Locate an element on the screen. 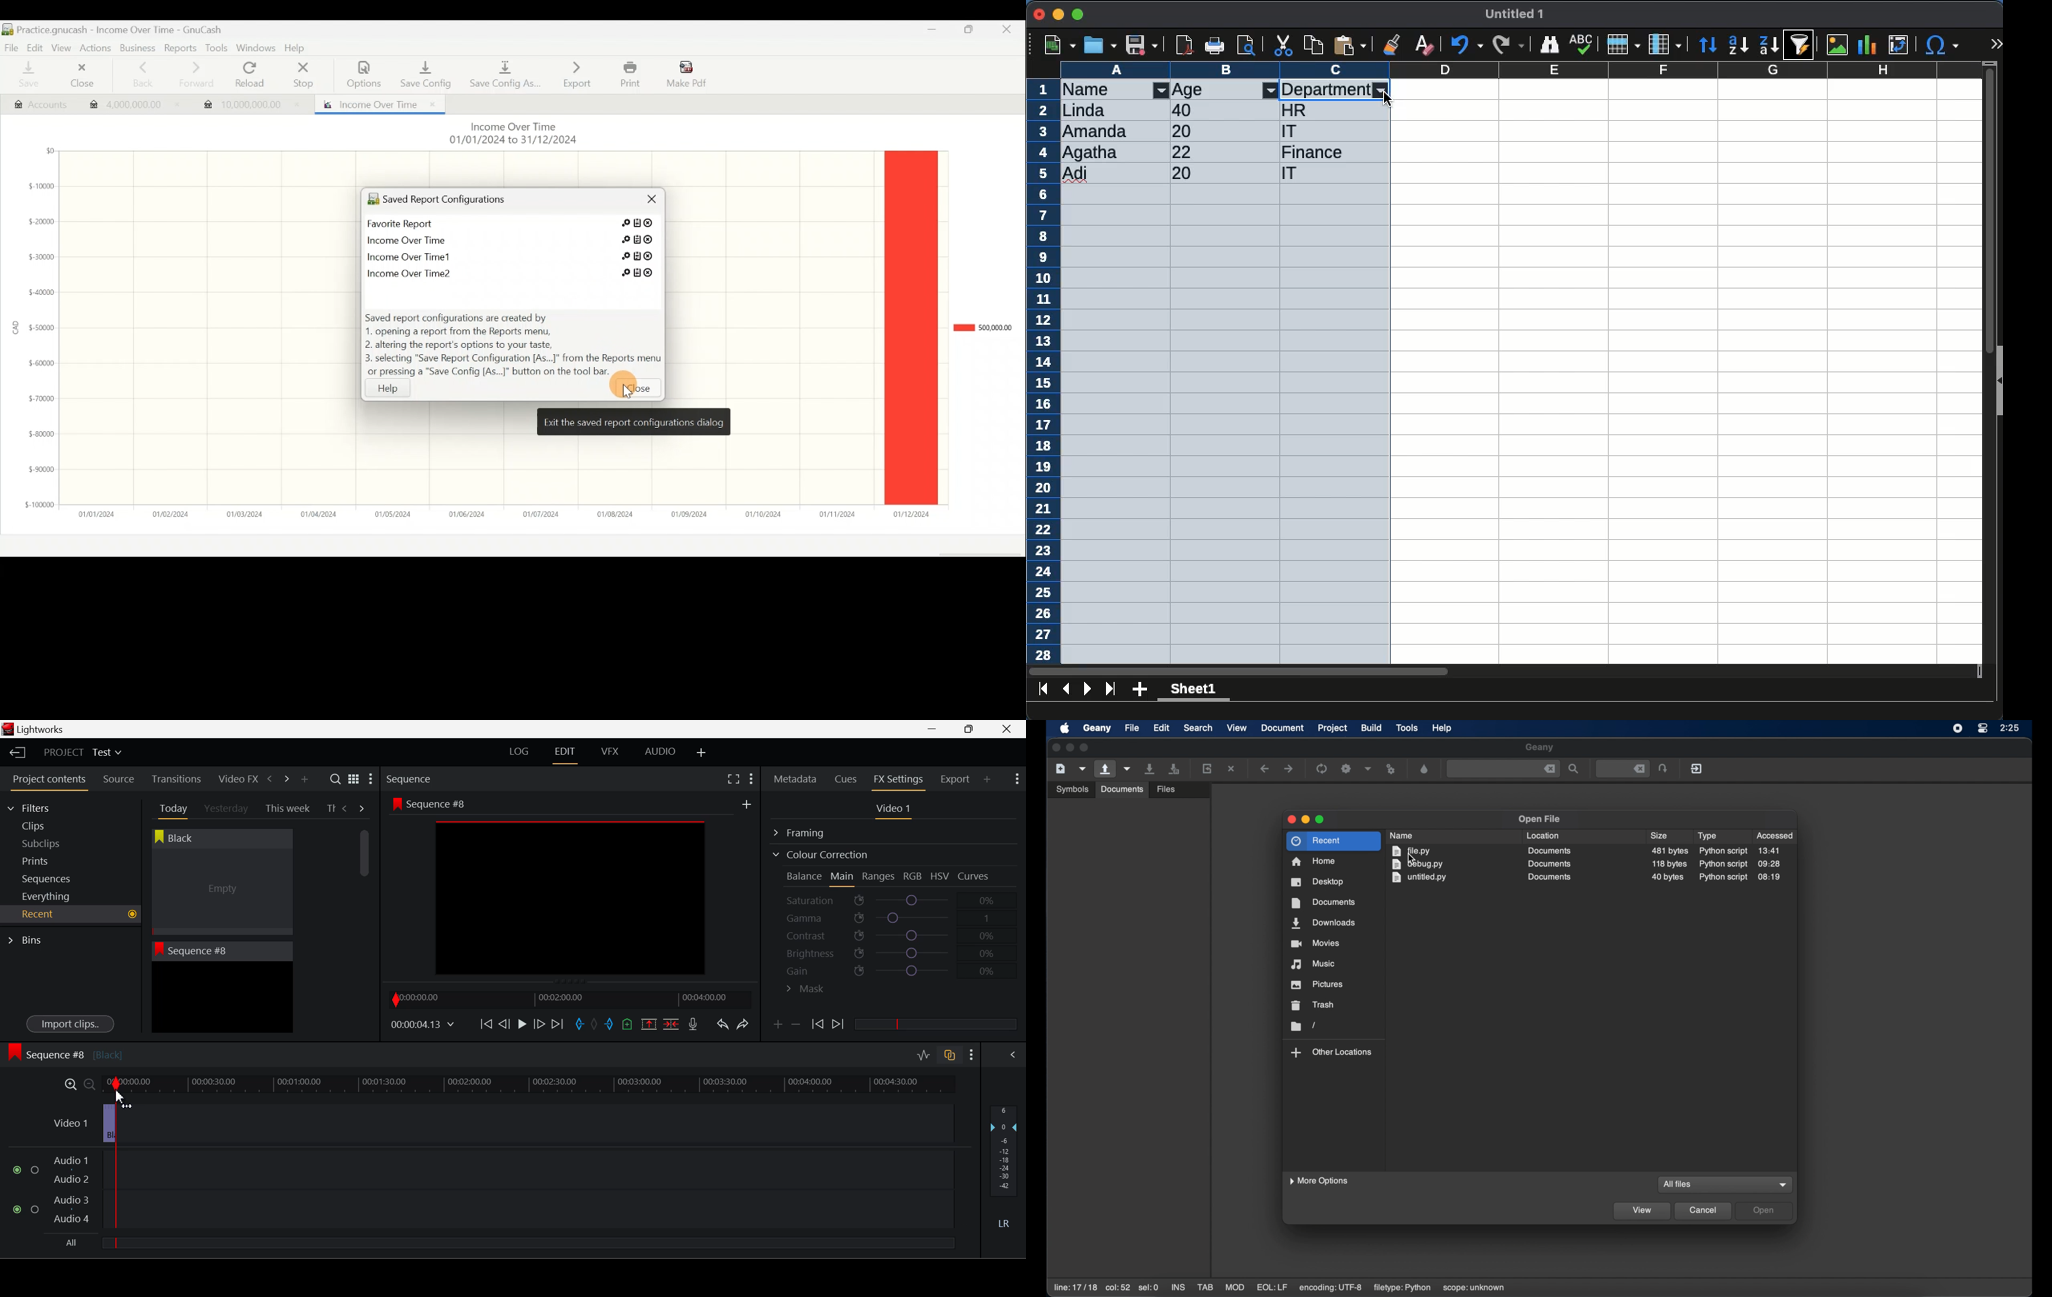 The width and height of the screenshot is (2072, 1316). Video 1 is located at coordinates (75, 1125).